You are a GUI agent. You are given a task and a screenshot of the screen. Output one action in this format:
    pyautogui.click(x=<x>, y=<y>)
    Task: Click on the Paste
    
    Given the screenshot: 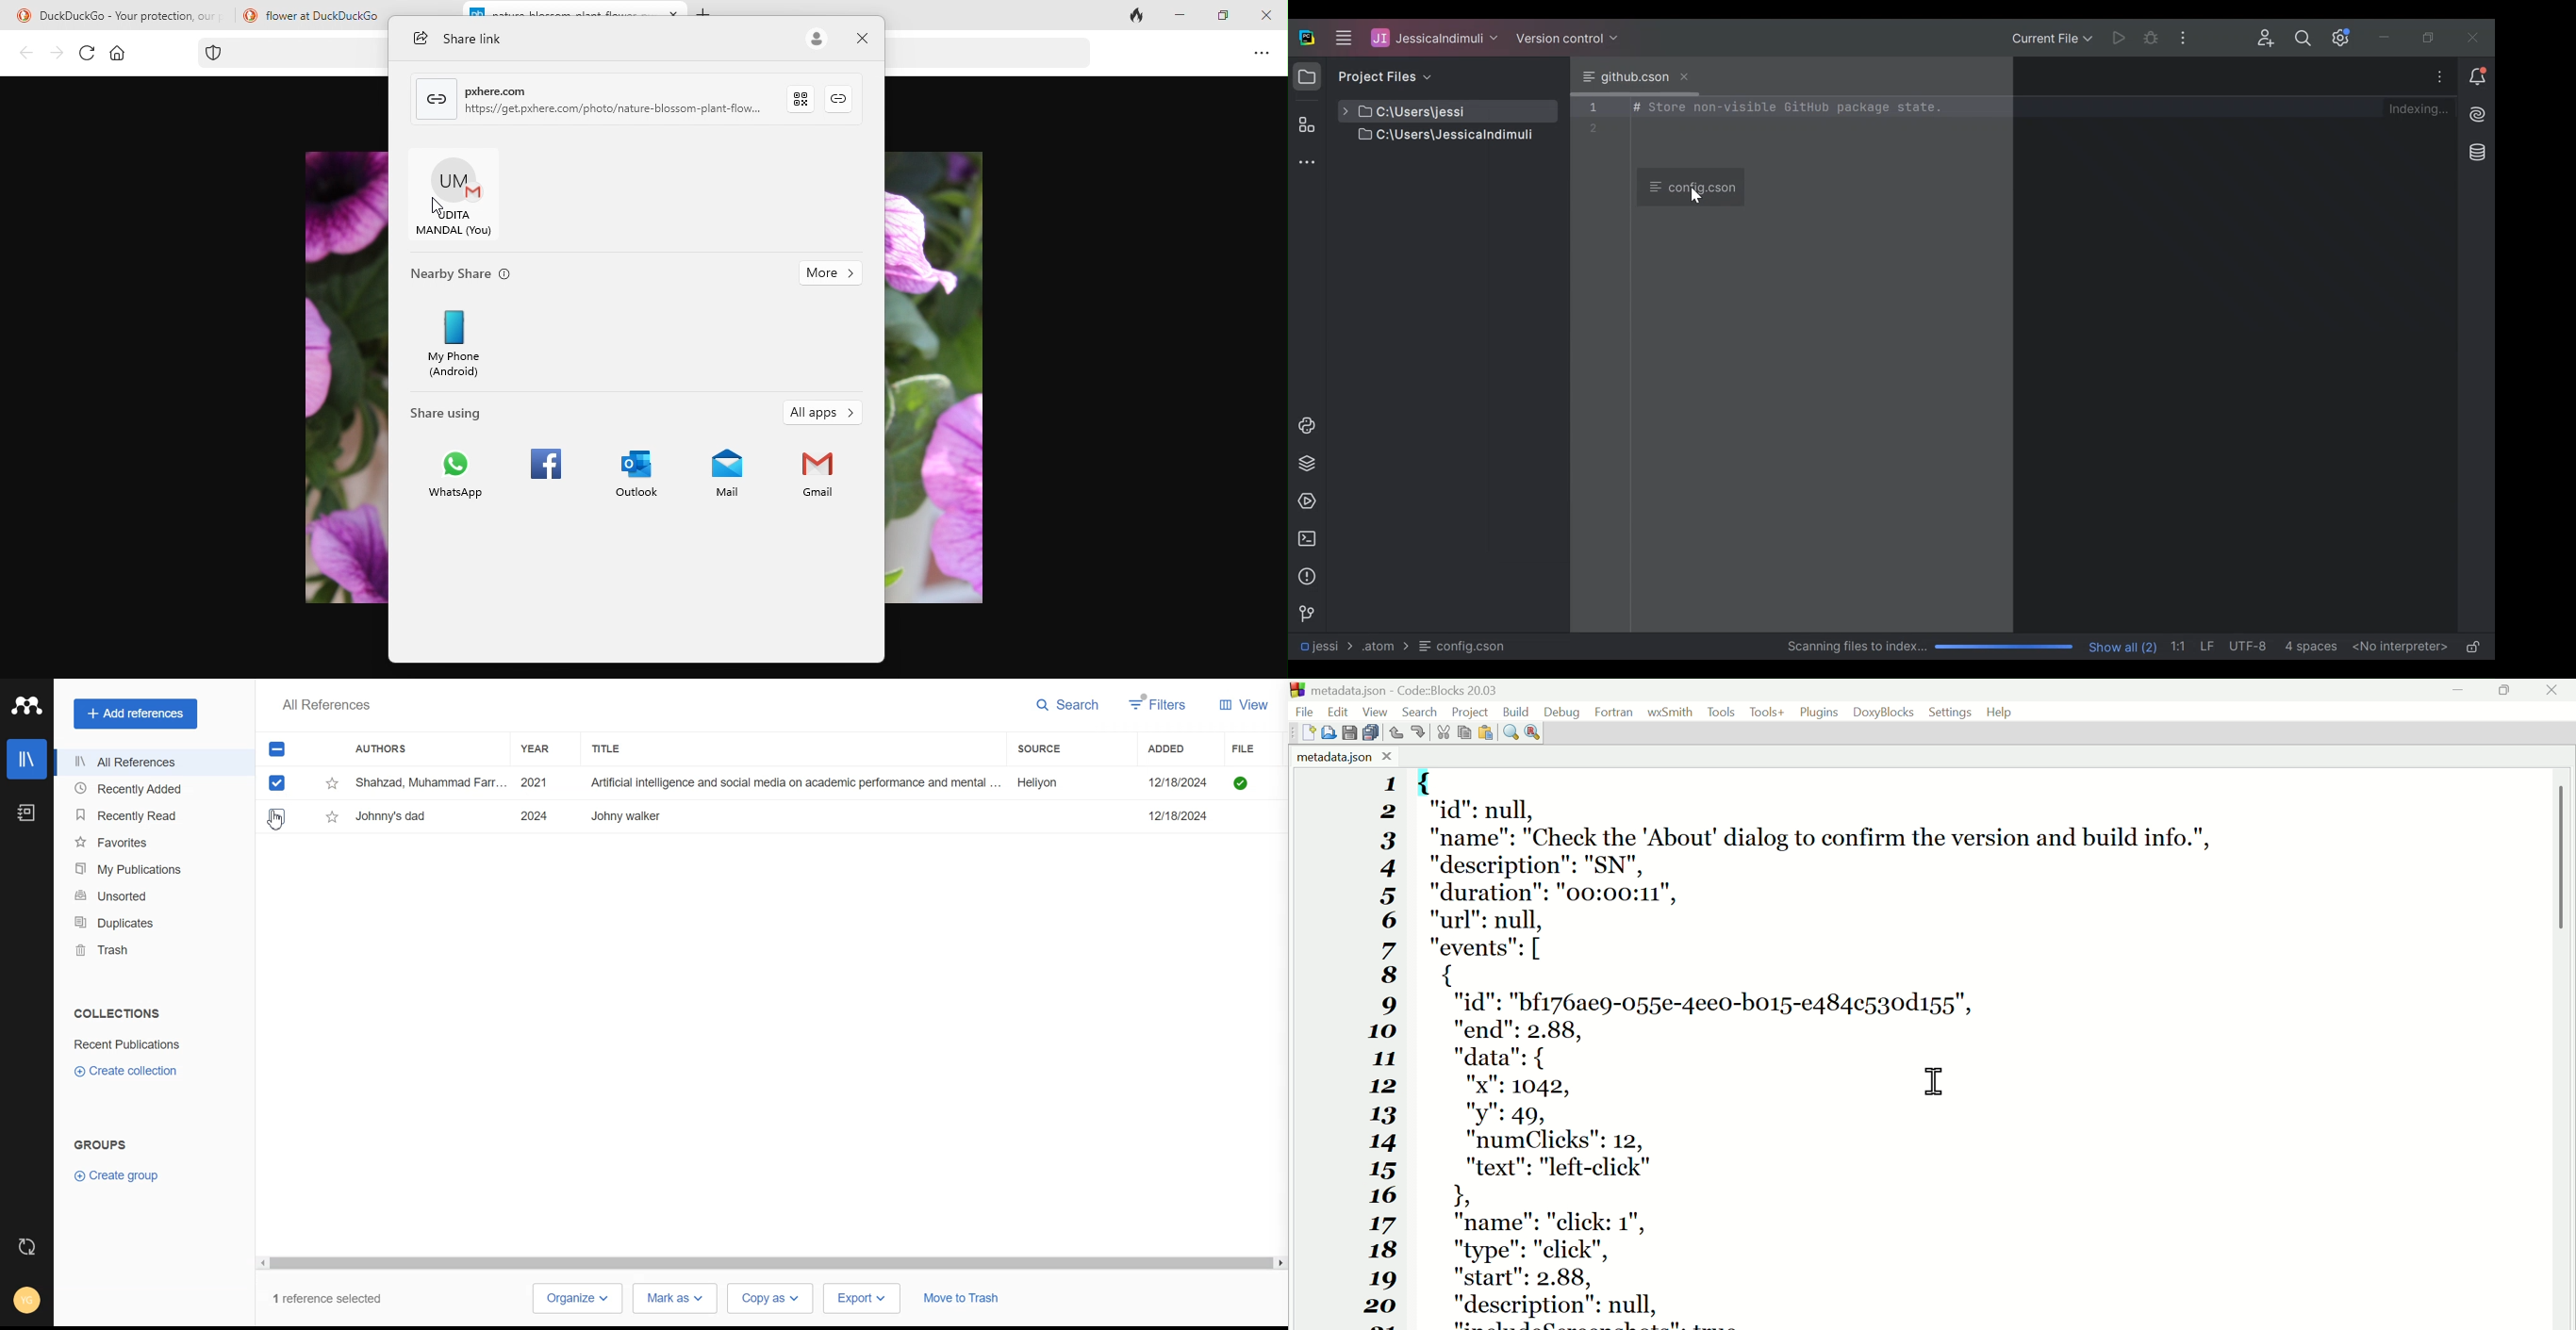 What is the action you would take?
    pyautogui.click(x=1485, y=733)
    